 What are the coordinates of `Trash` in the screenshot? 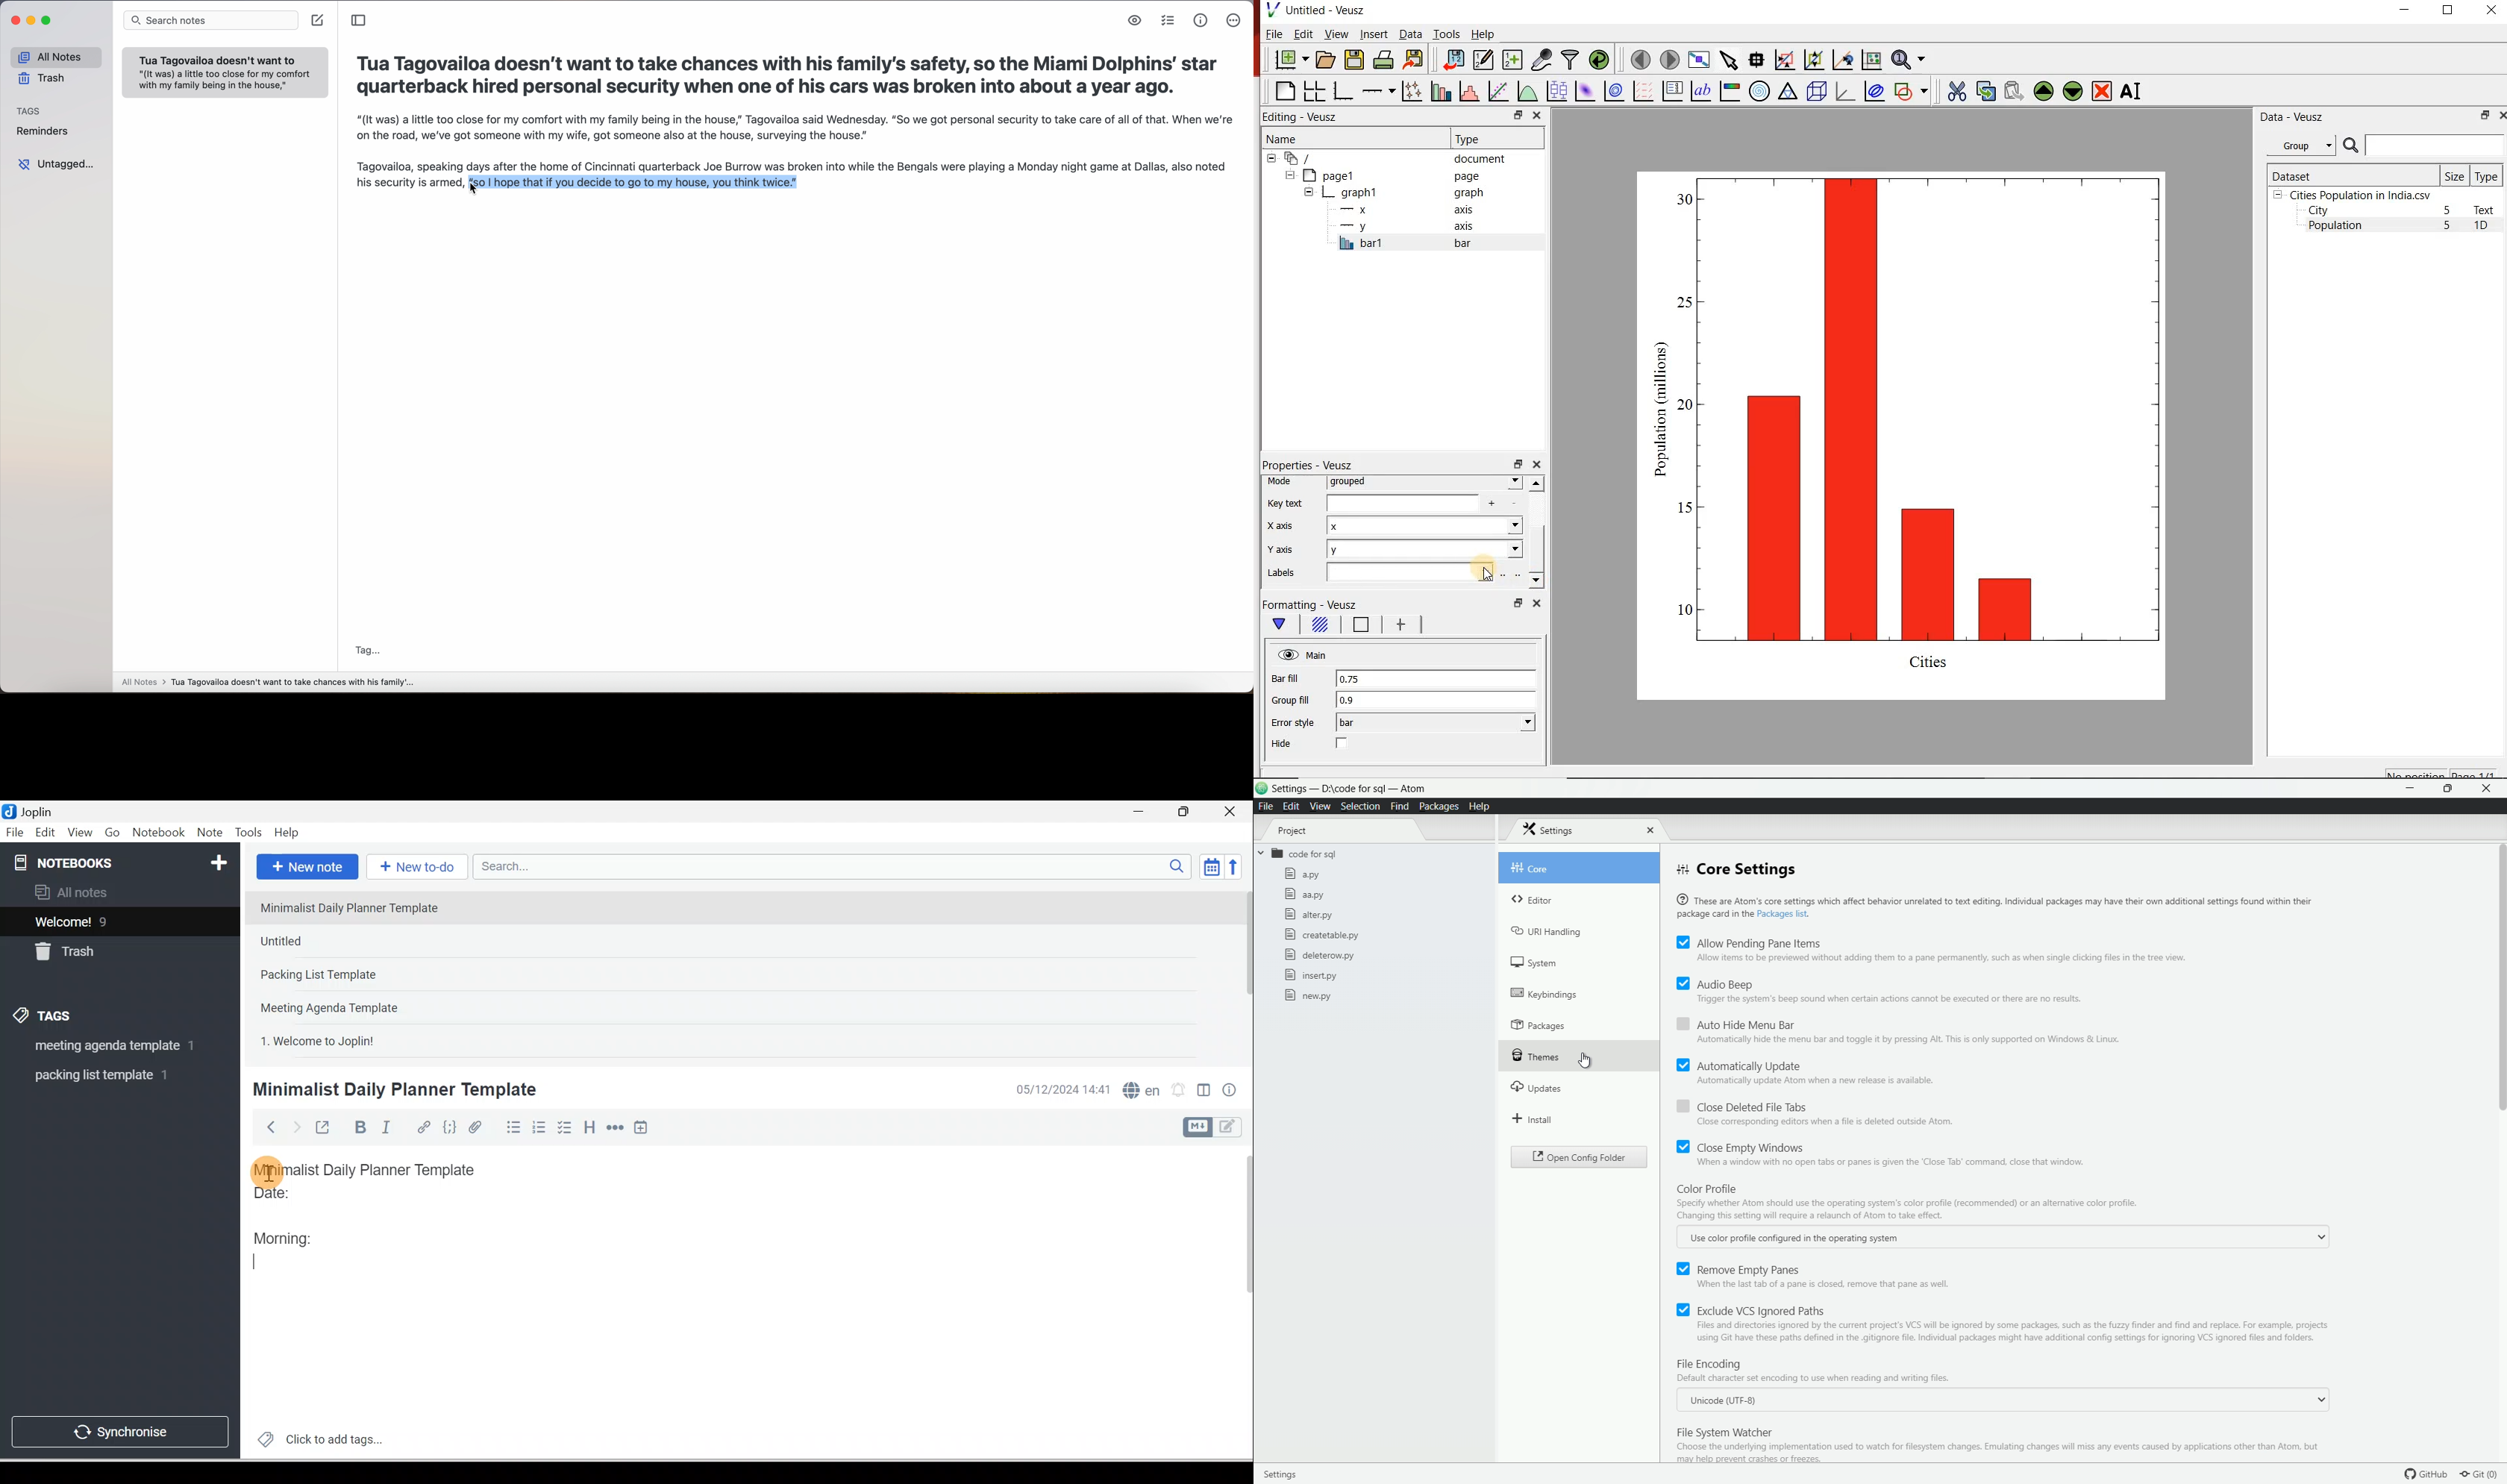 It's located at (96, 948).